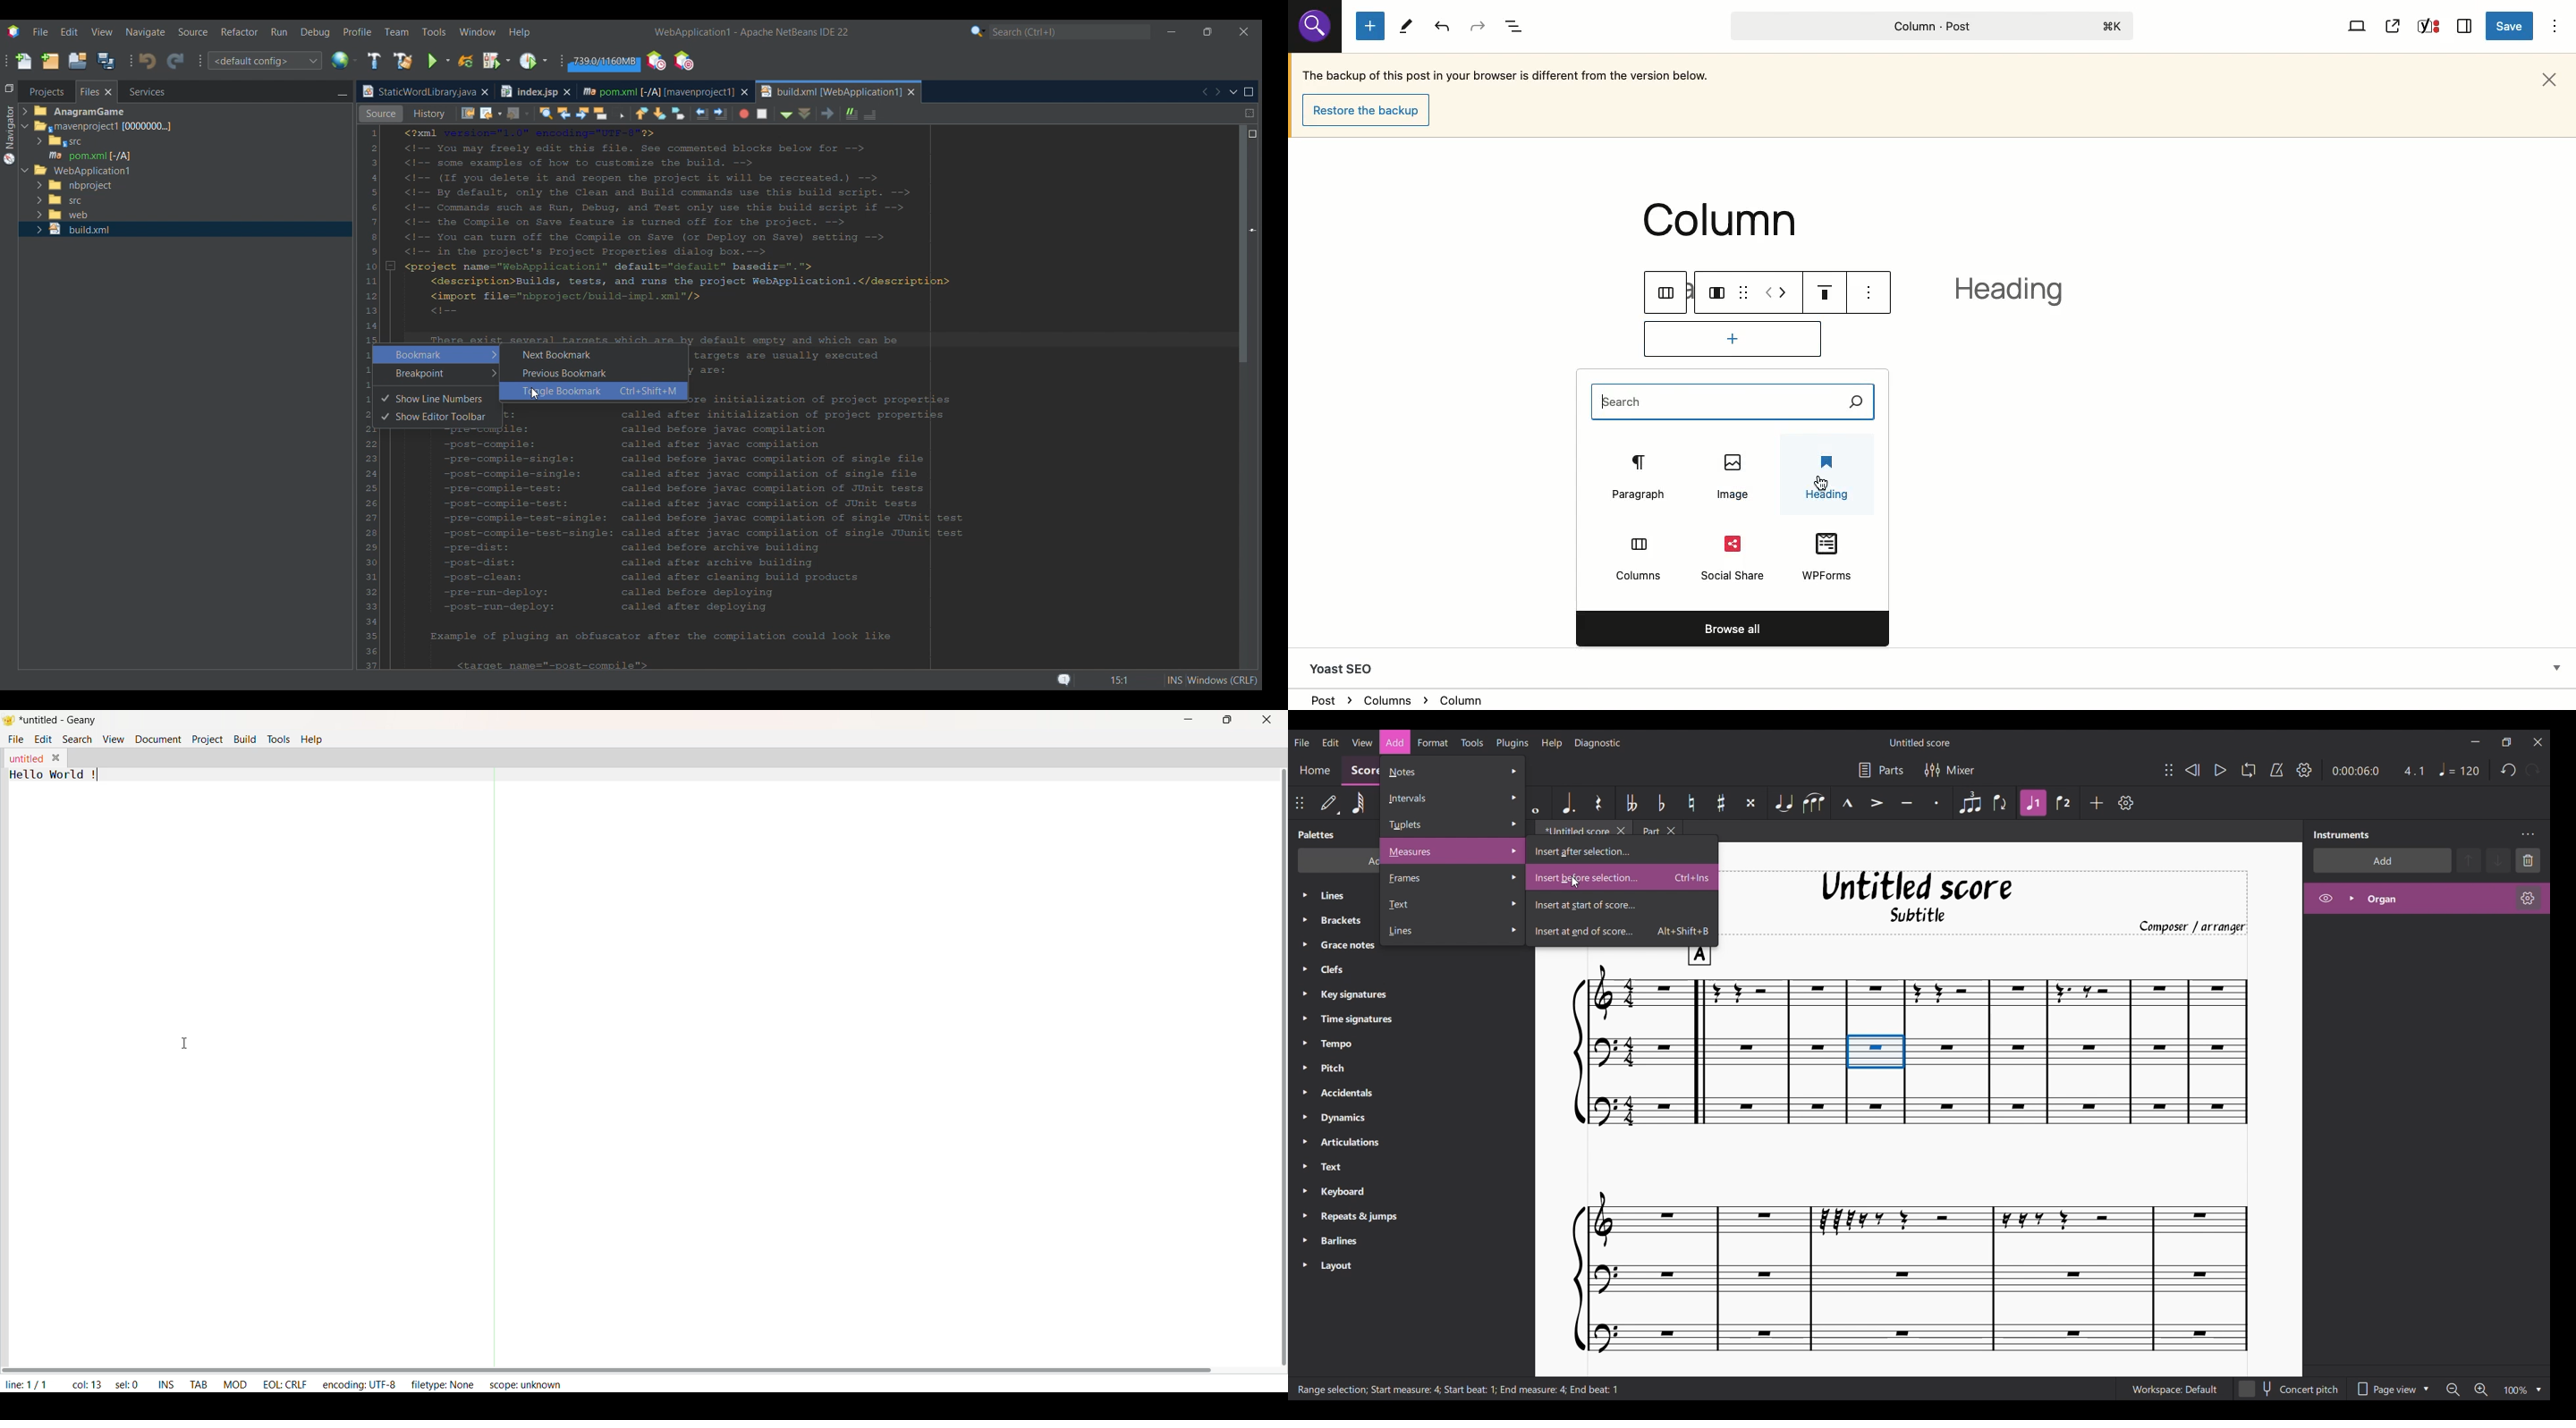 Image resolution: width=2576 pixels, height=1428 pixels. Describe the element at coordinates (1395, 743) in the screenshot. I see `Add menu highlighted` at that location.